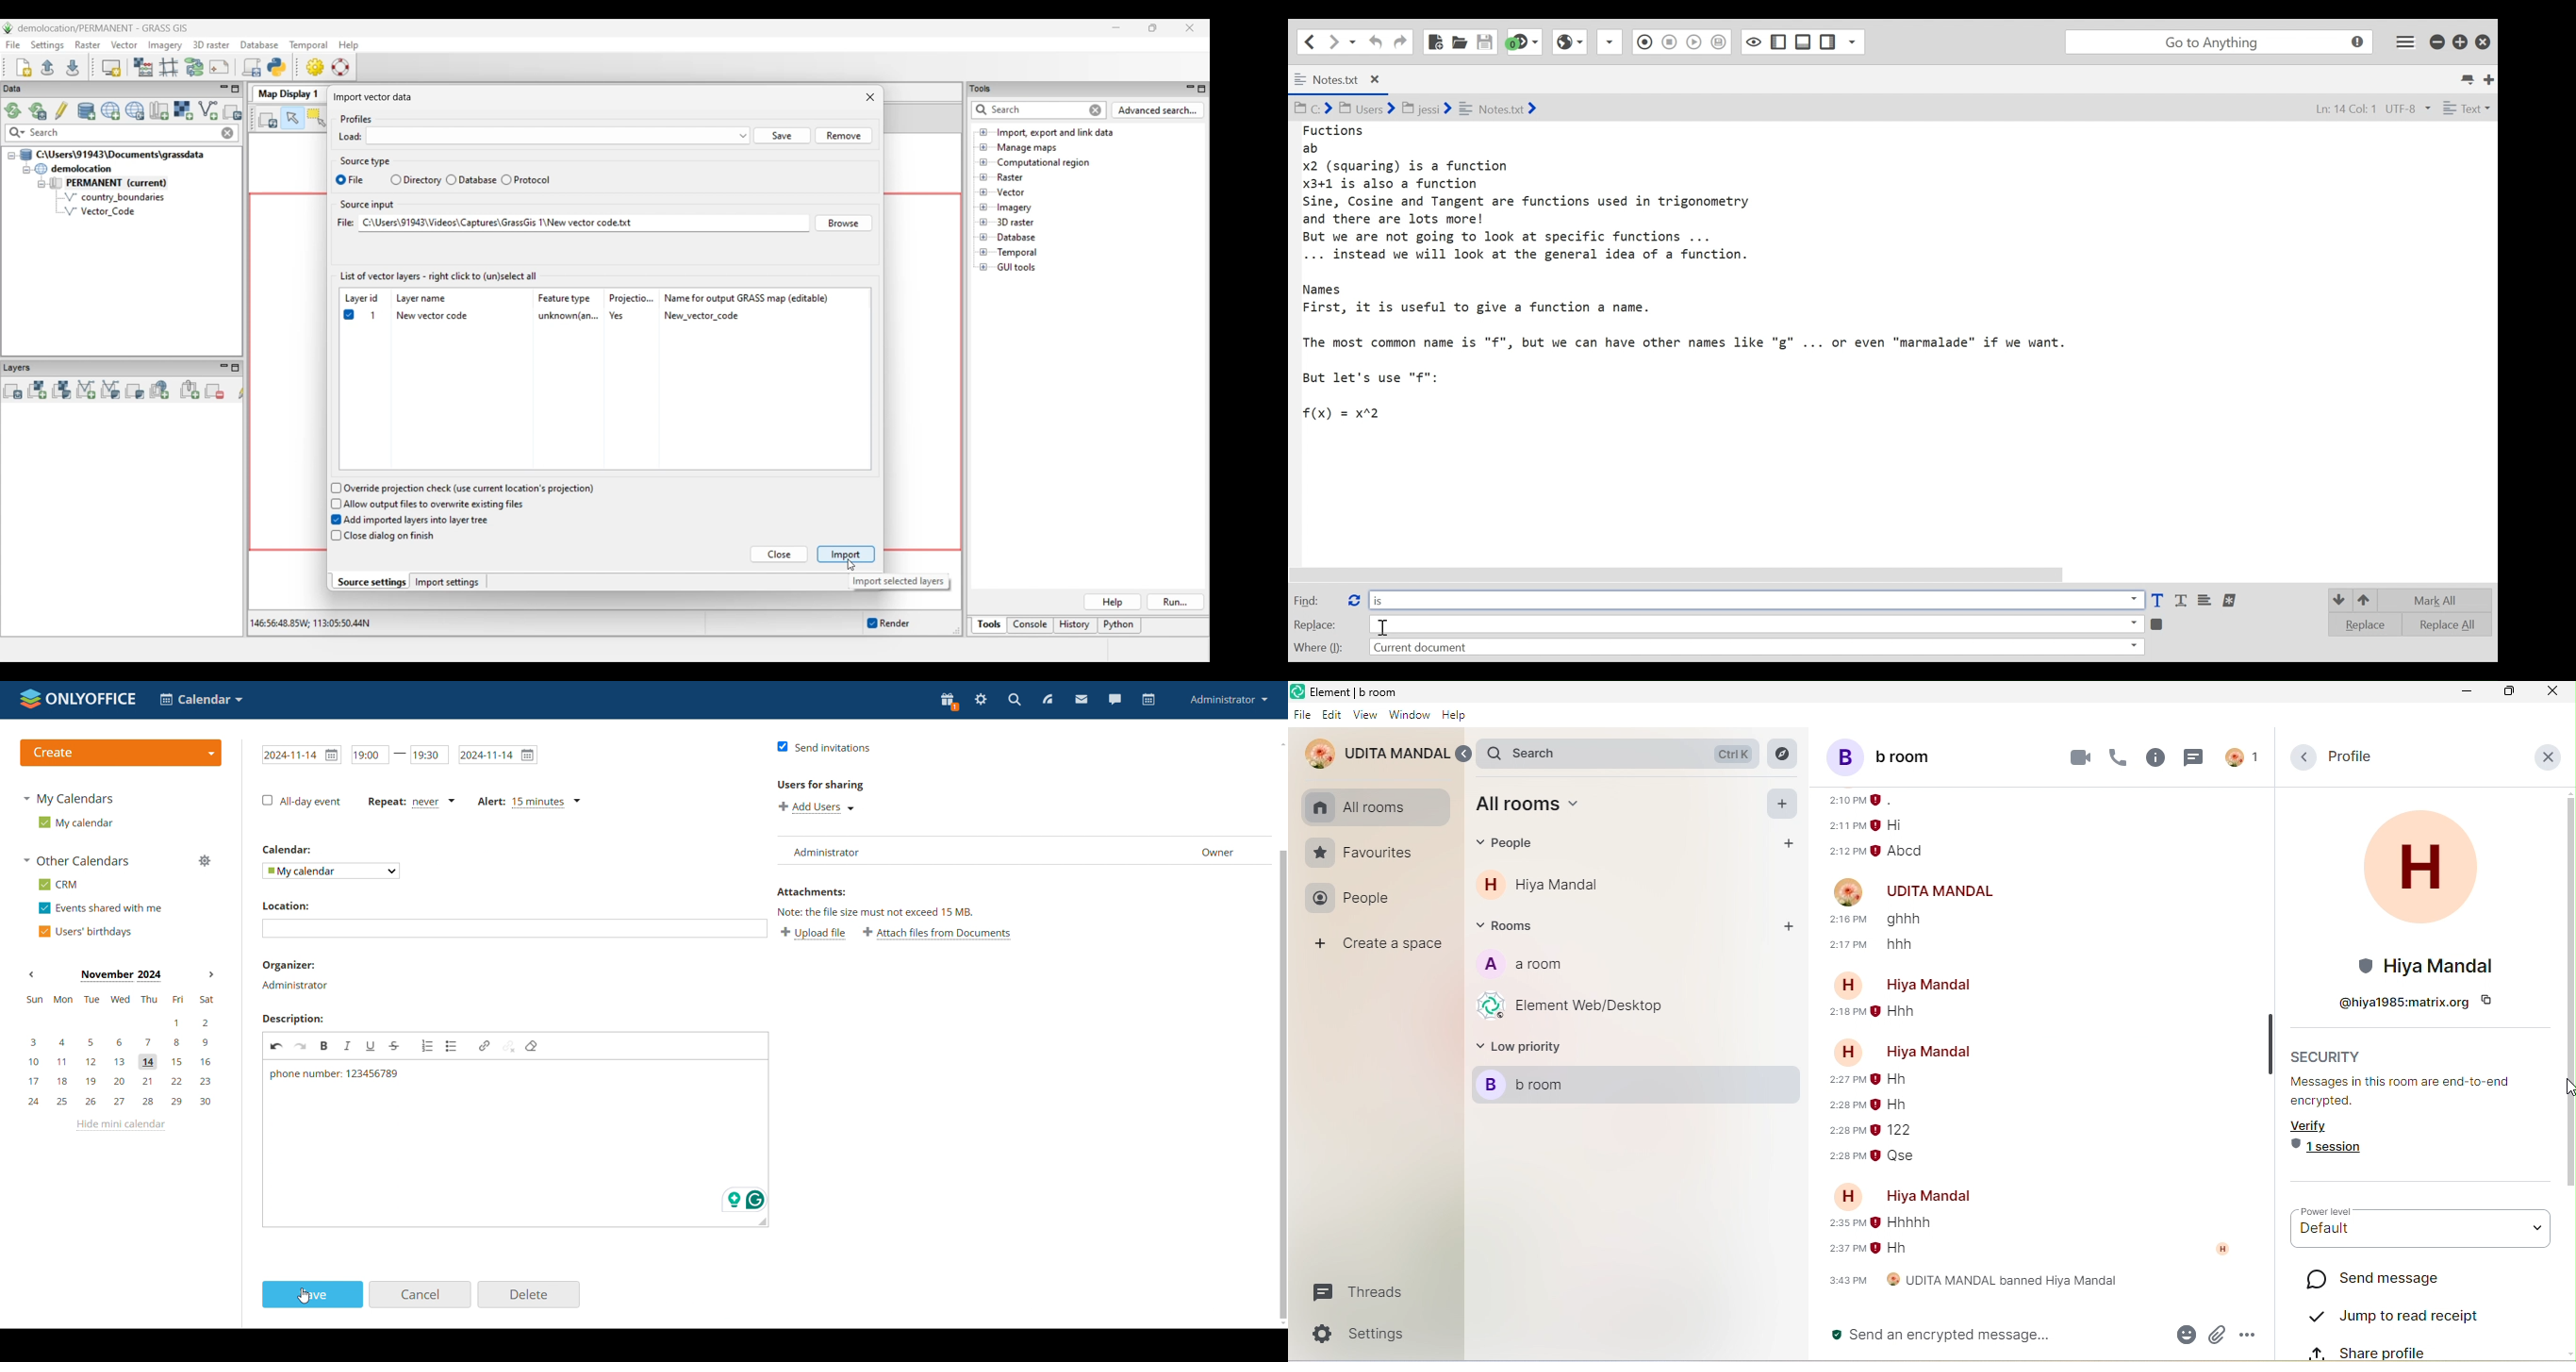 The width and height of the screenshot is (2576, 1372). I want to click on option, so click(2248, 1336).